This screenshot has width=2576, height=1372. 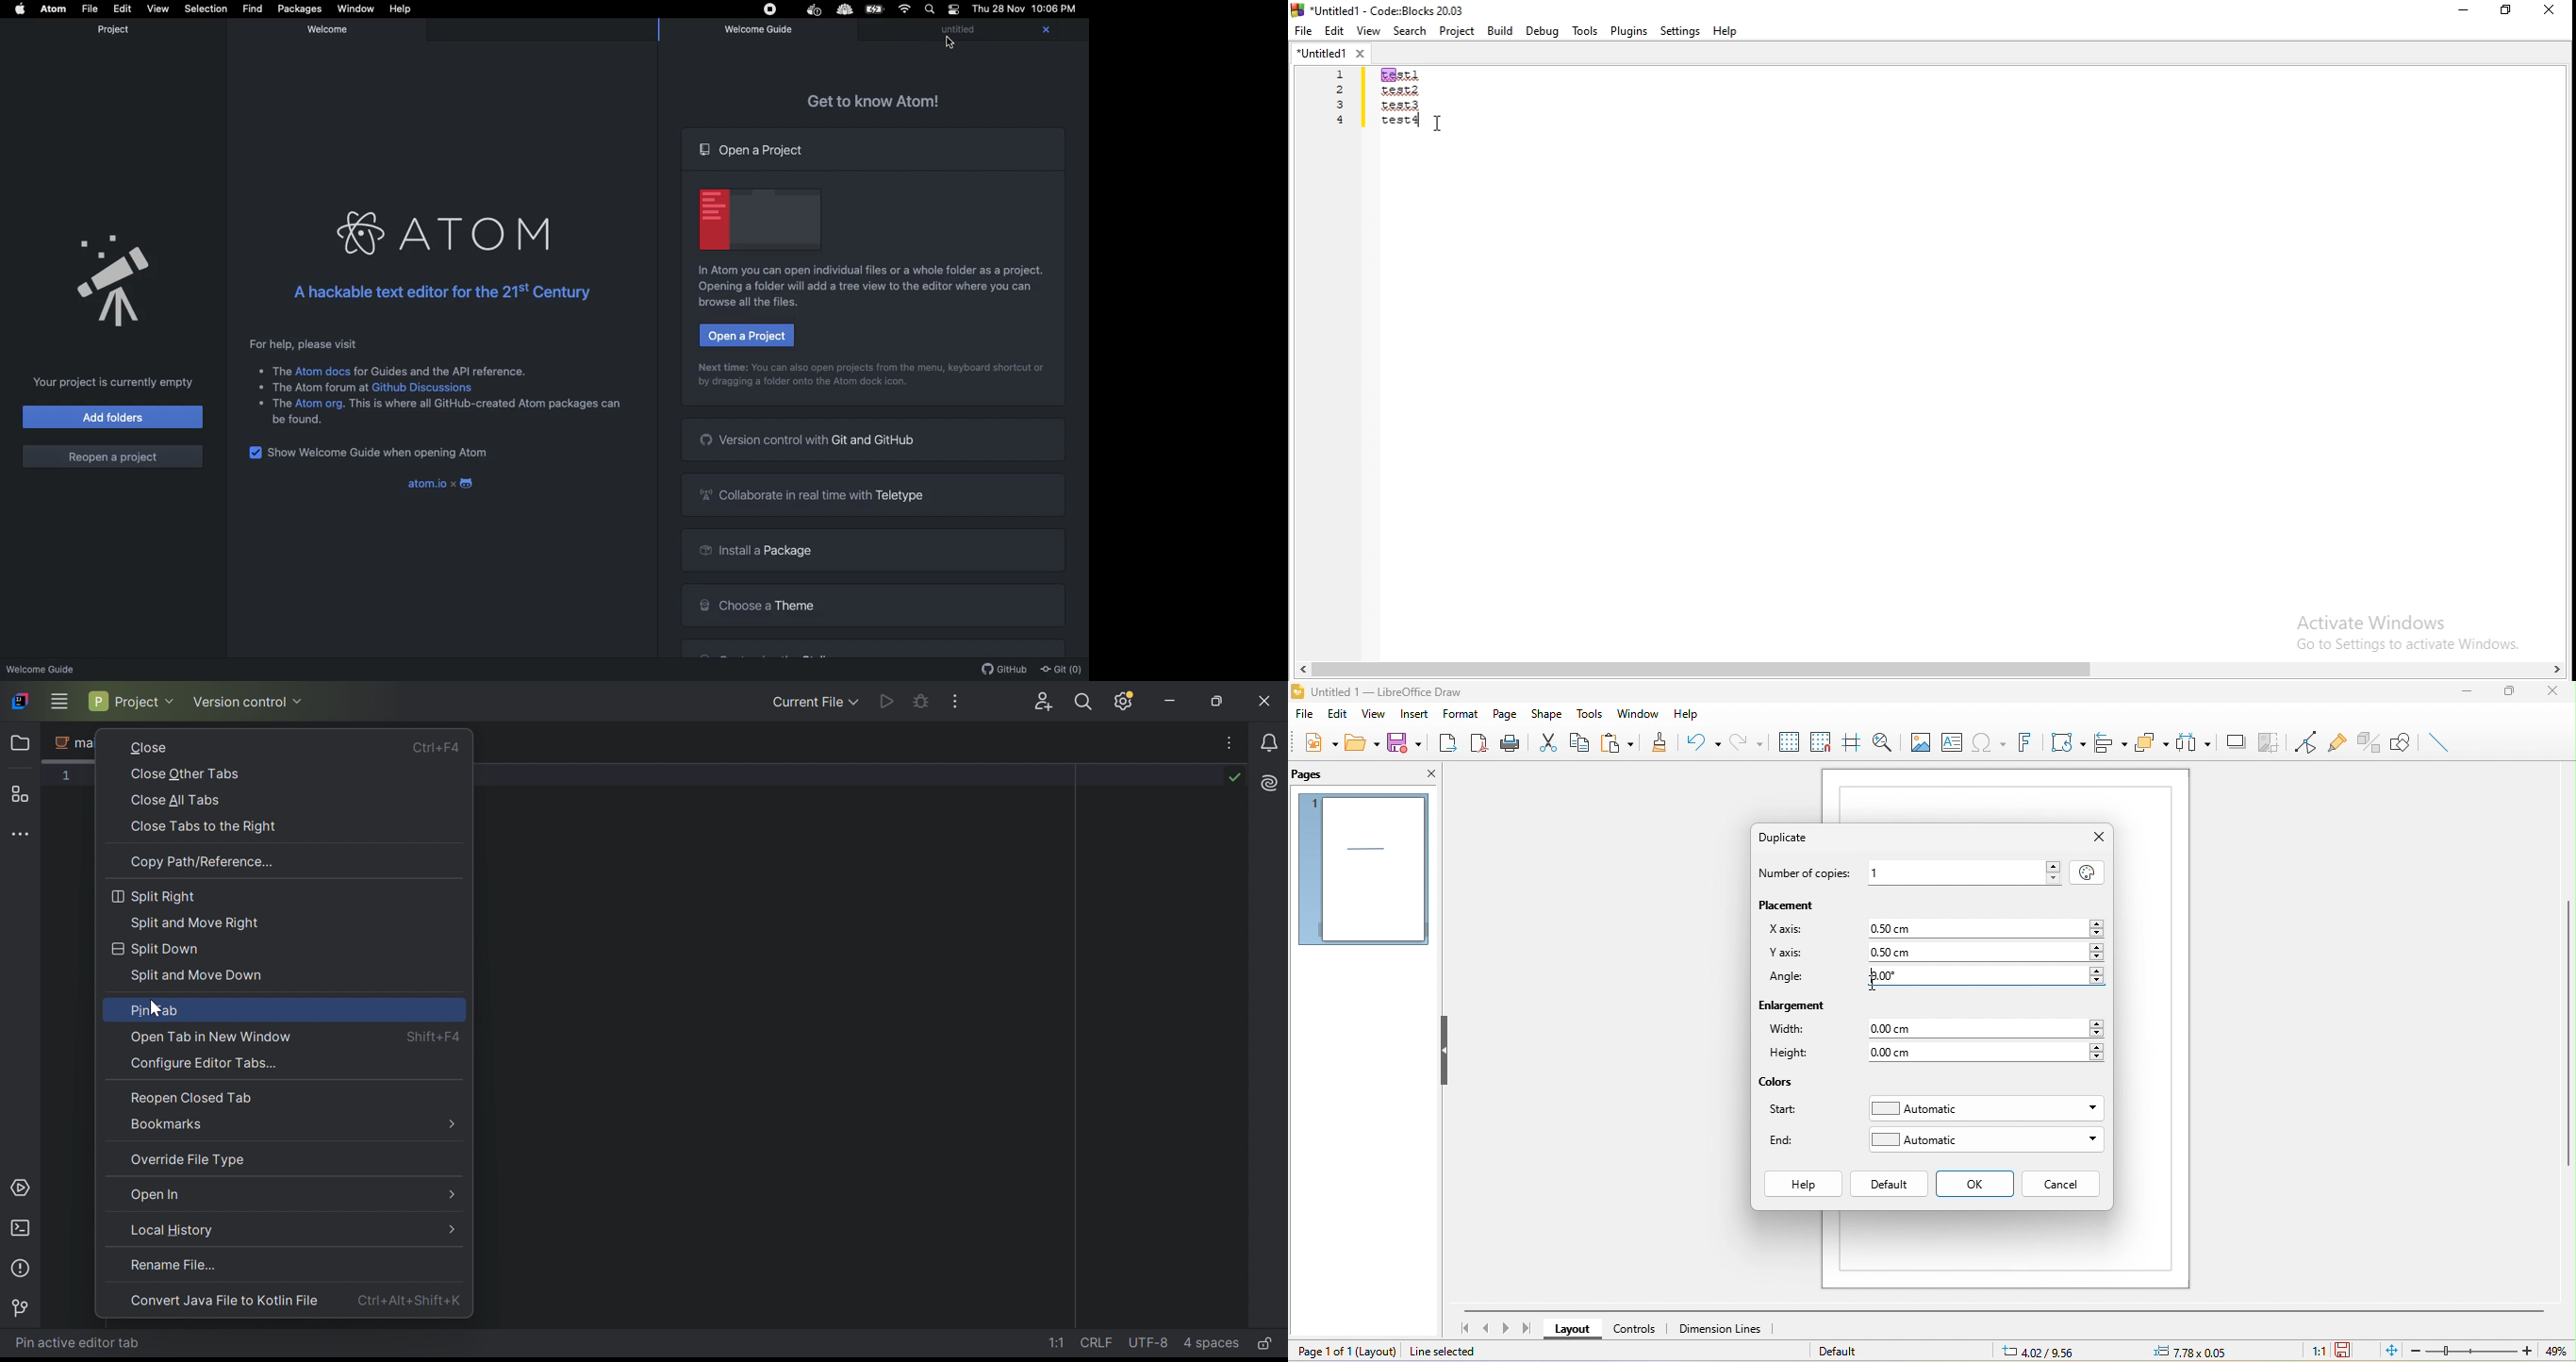 I want to click on text box, so click(x=1952, y=741).